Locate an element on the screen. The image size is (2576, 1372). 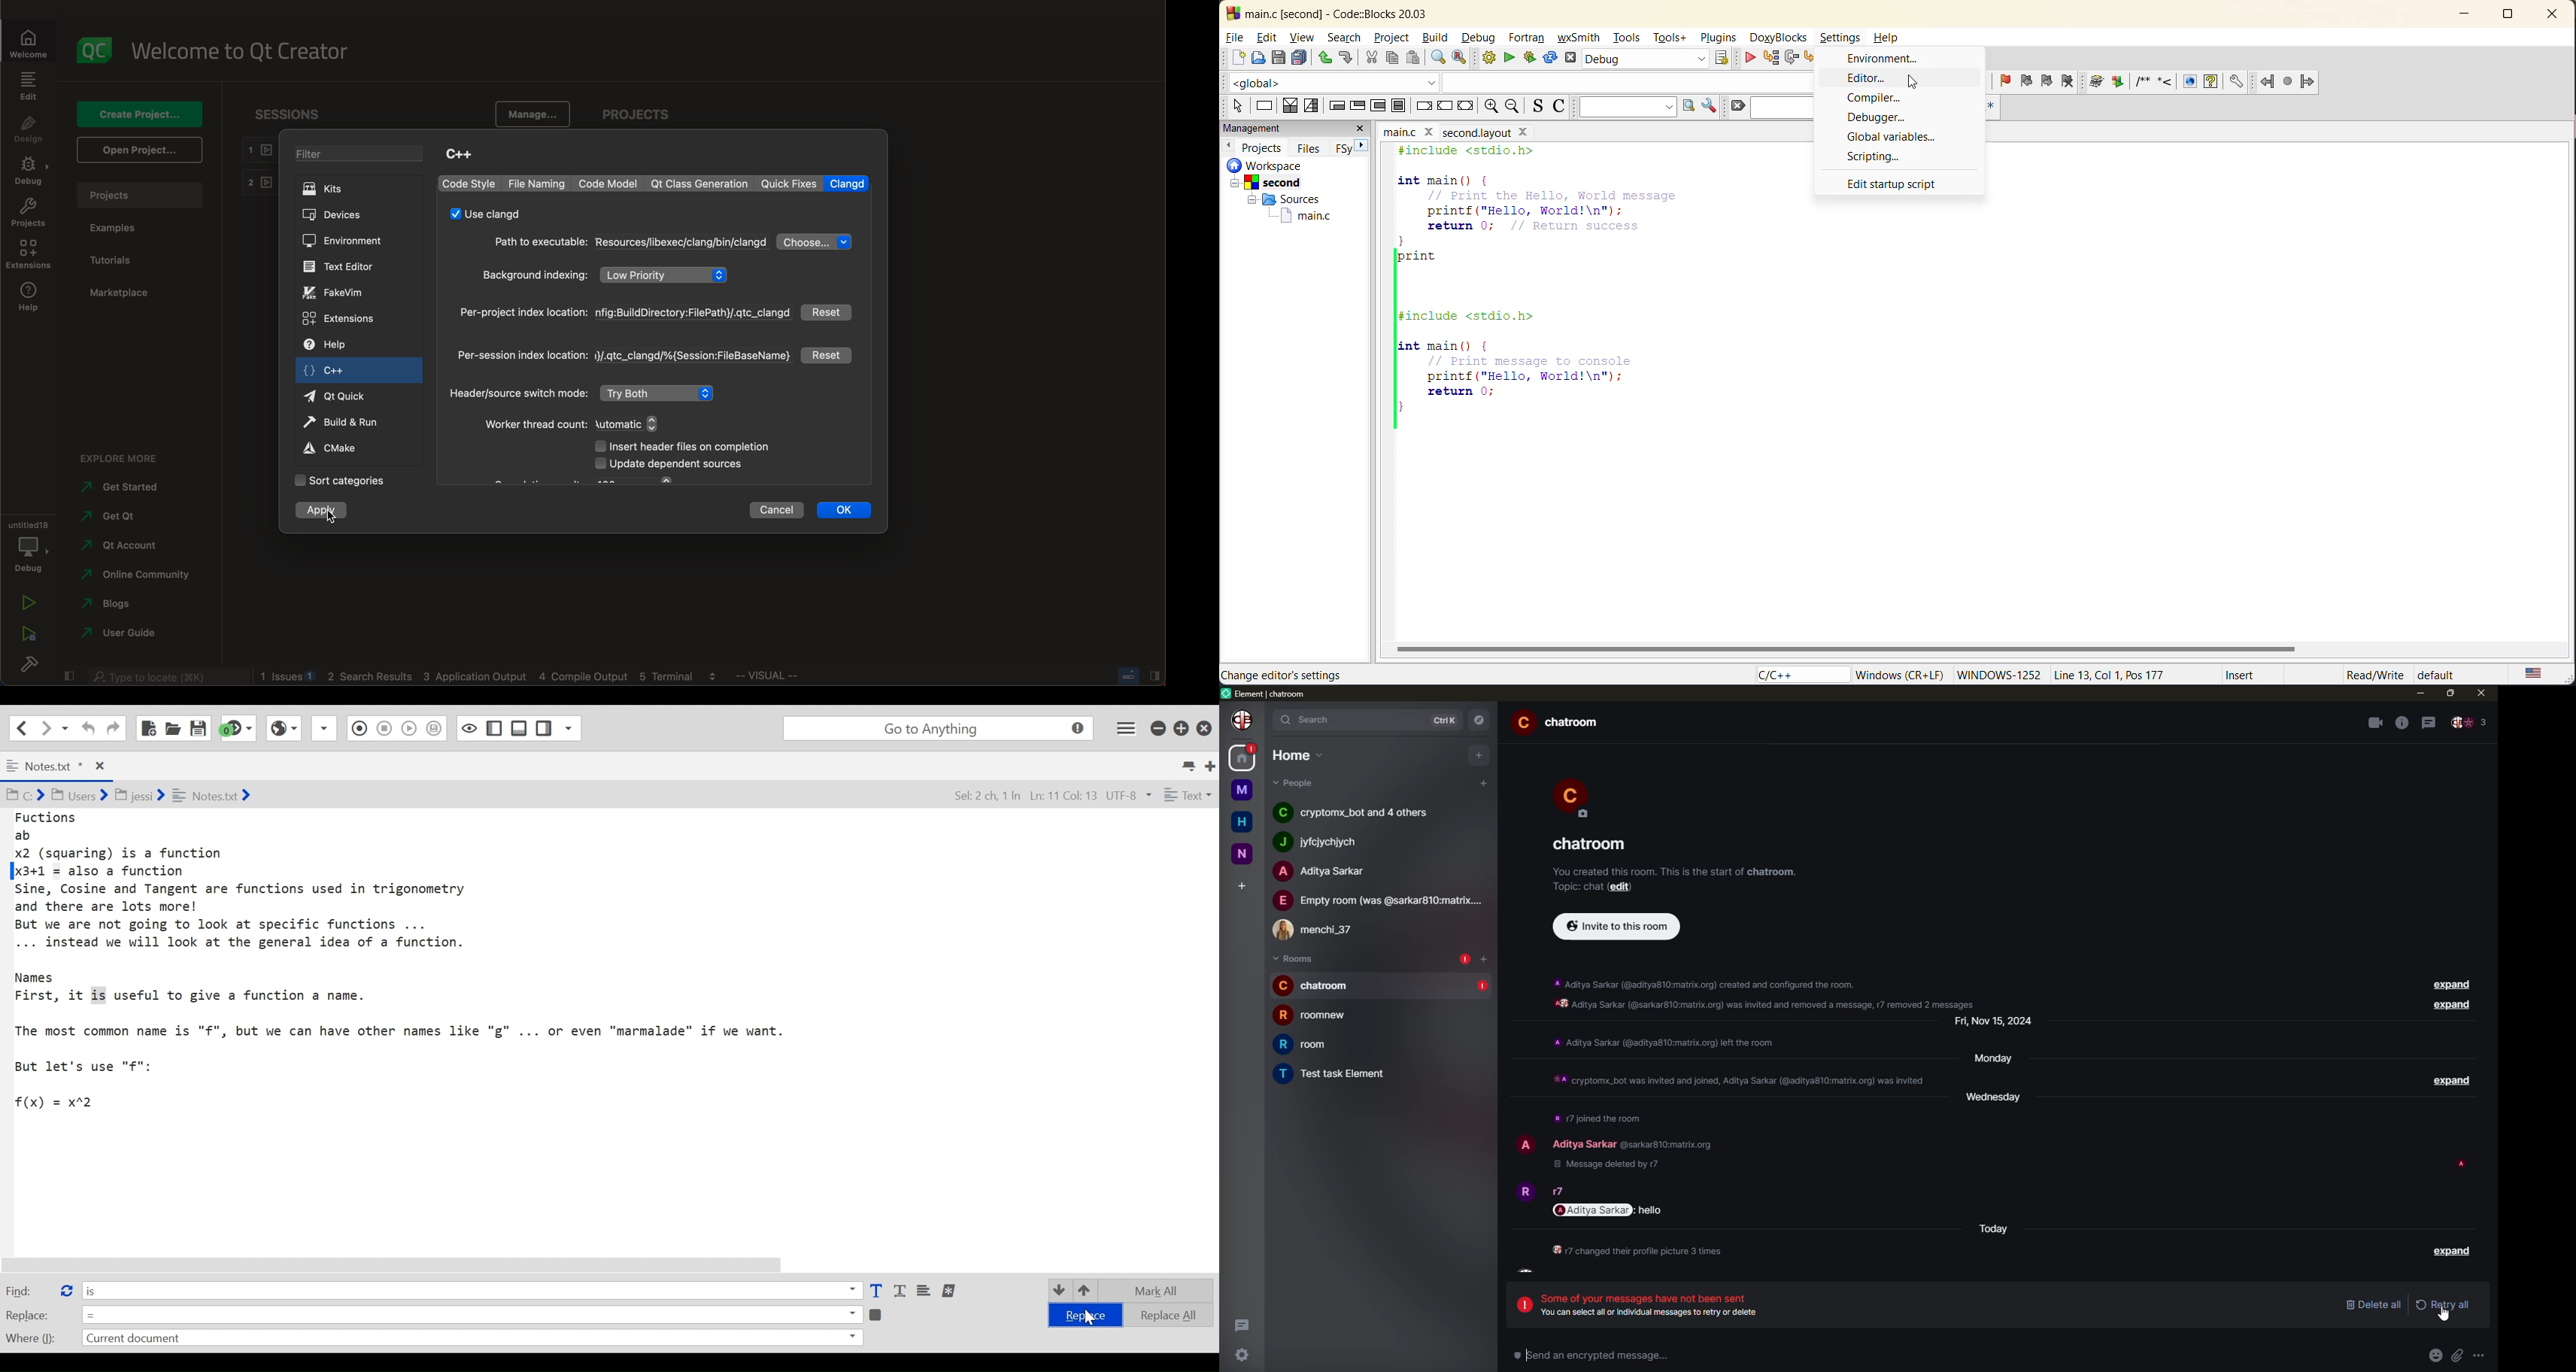
people is located at coordinates (1557, 1191).